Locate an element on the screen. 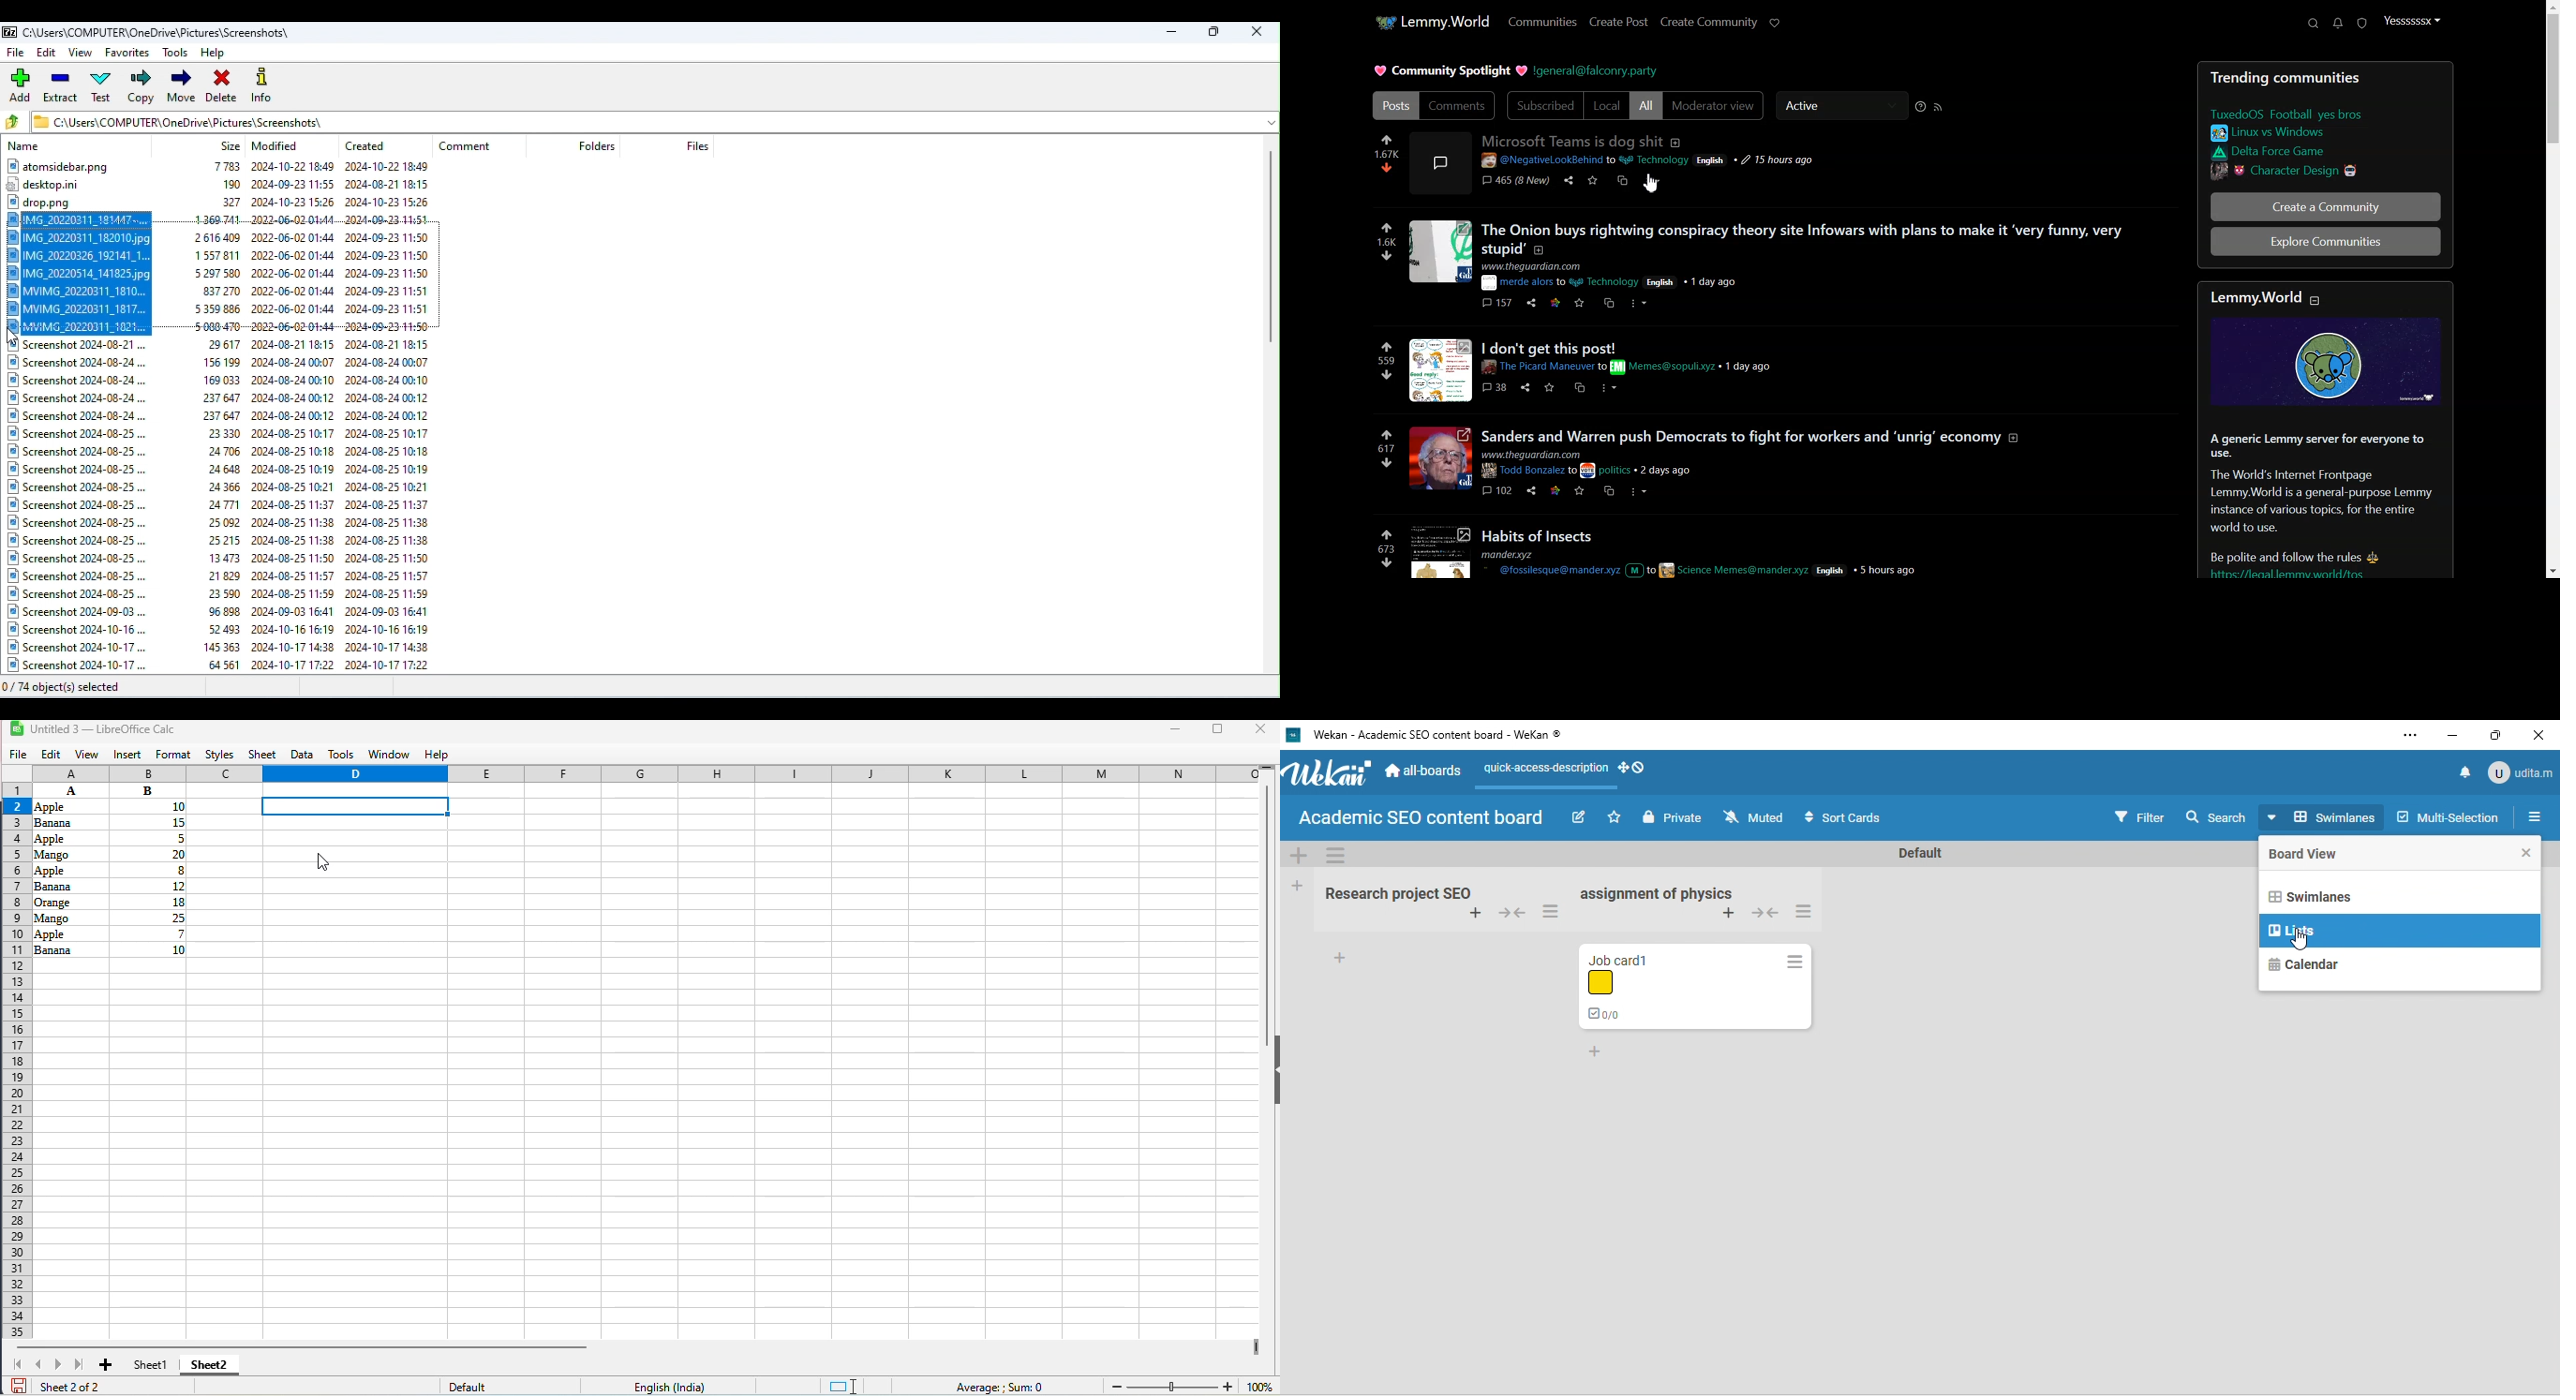 The image size is (2576, 1400). like is located at coordinates (1384, 535).